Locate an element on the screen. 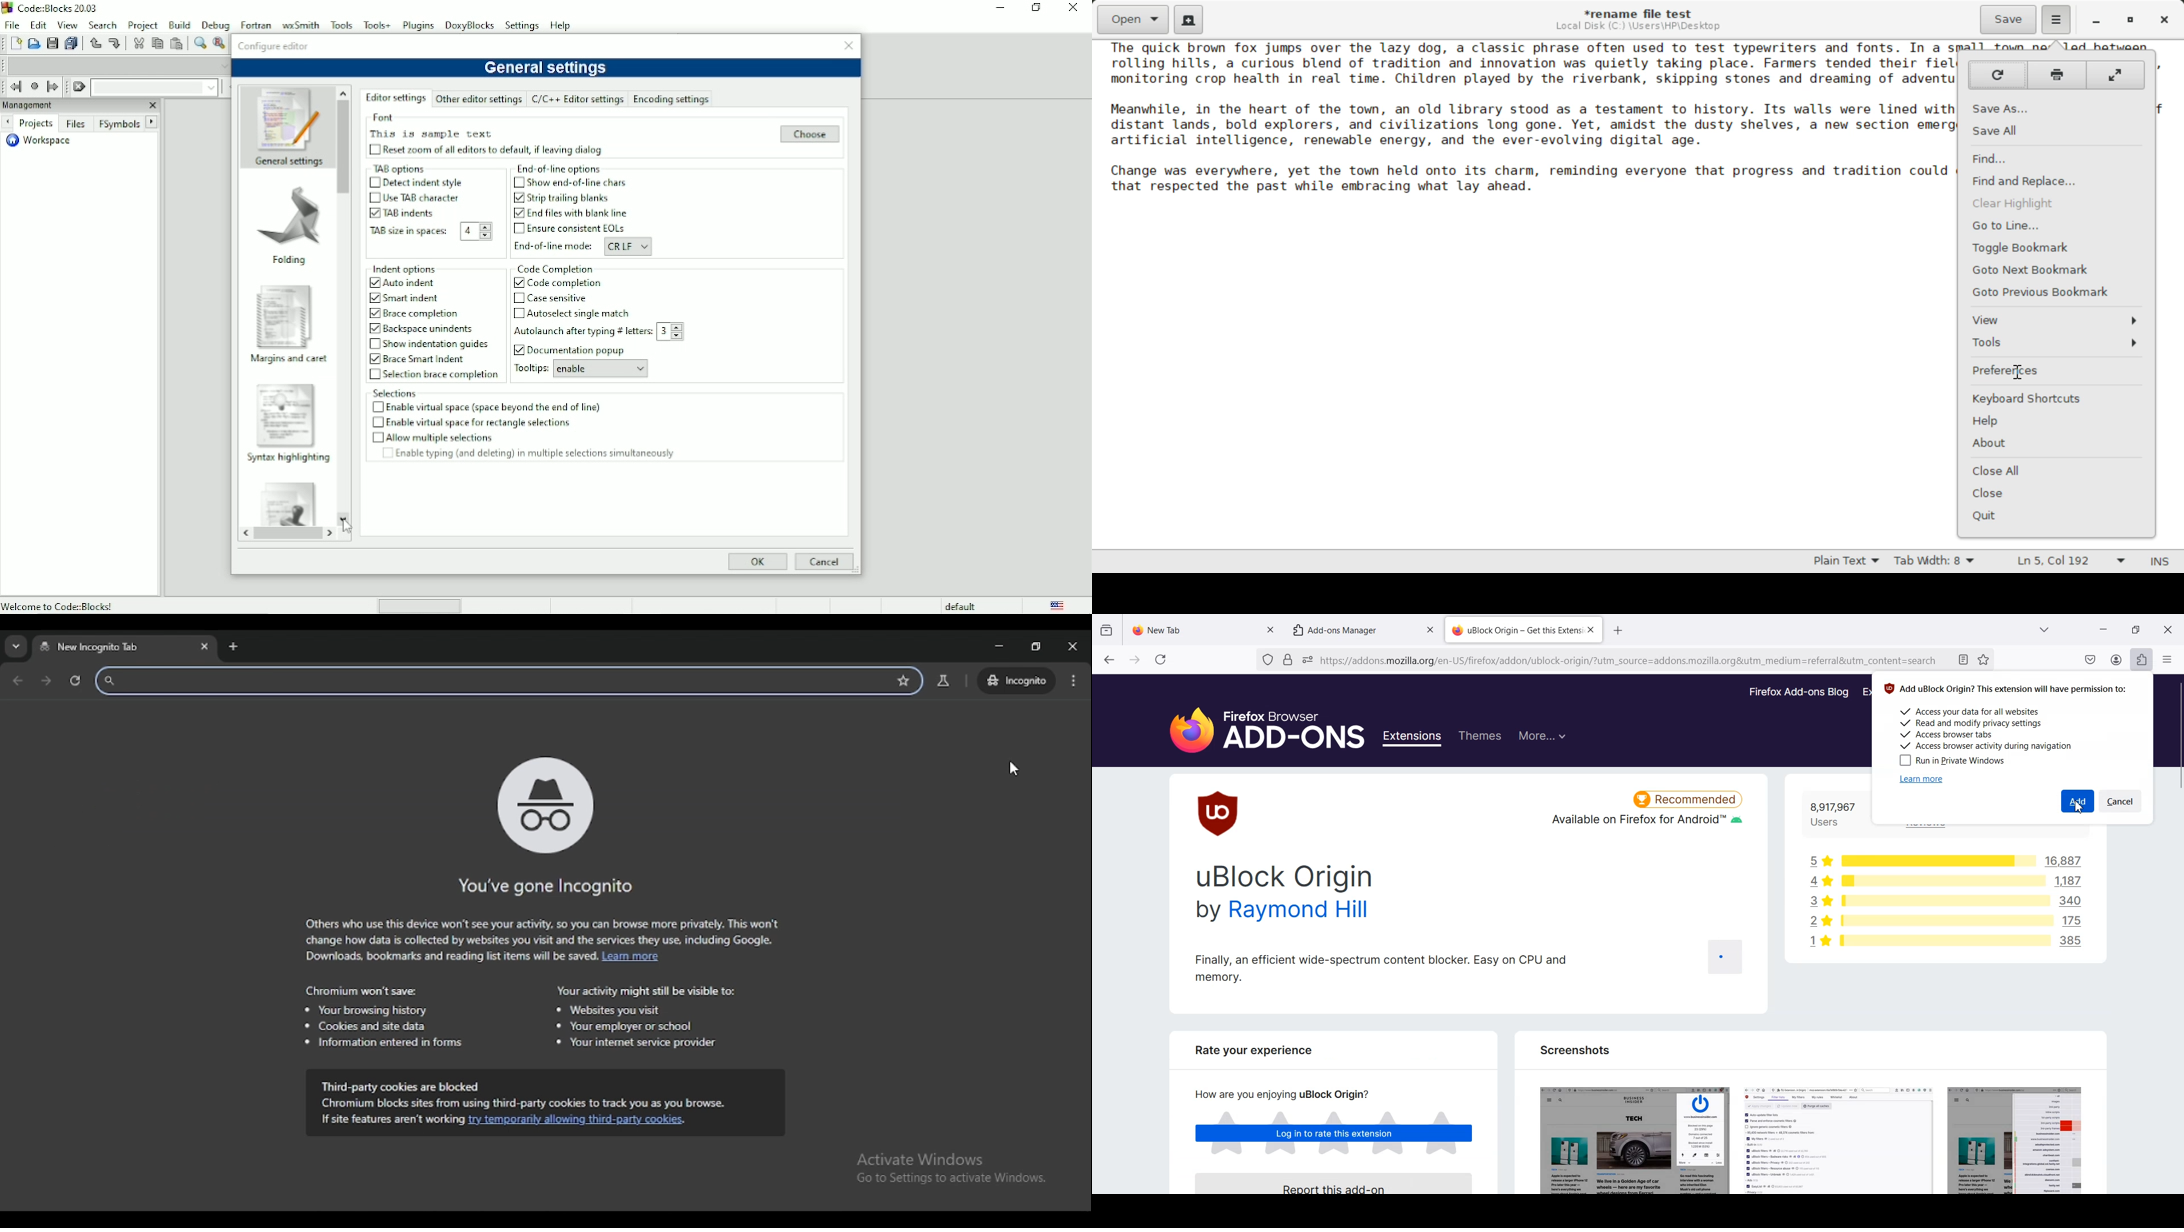 The width and height of the screenshot is (2184, 1232). Indent options is located at coordinates (425, 268).